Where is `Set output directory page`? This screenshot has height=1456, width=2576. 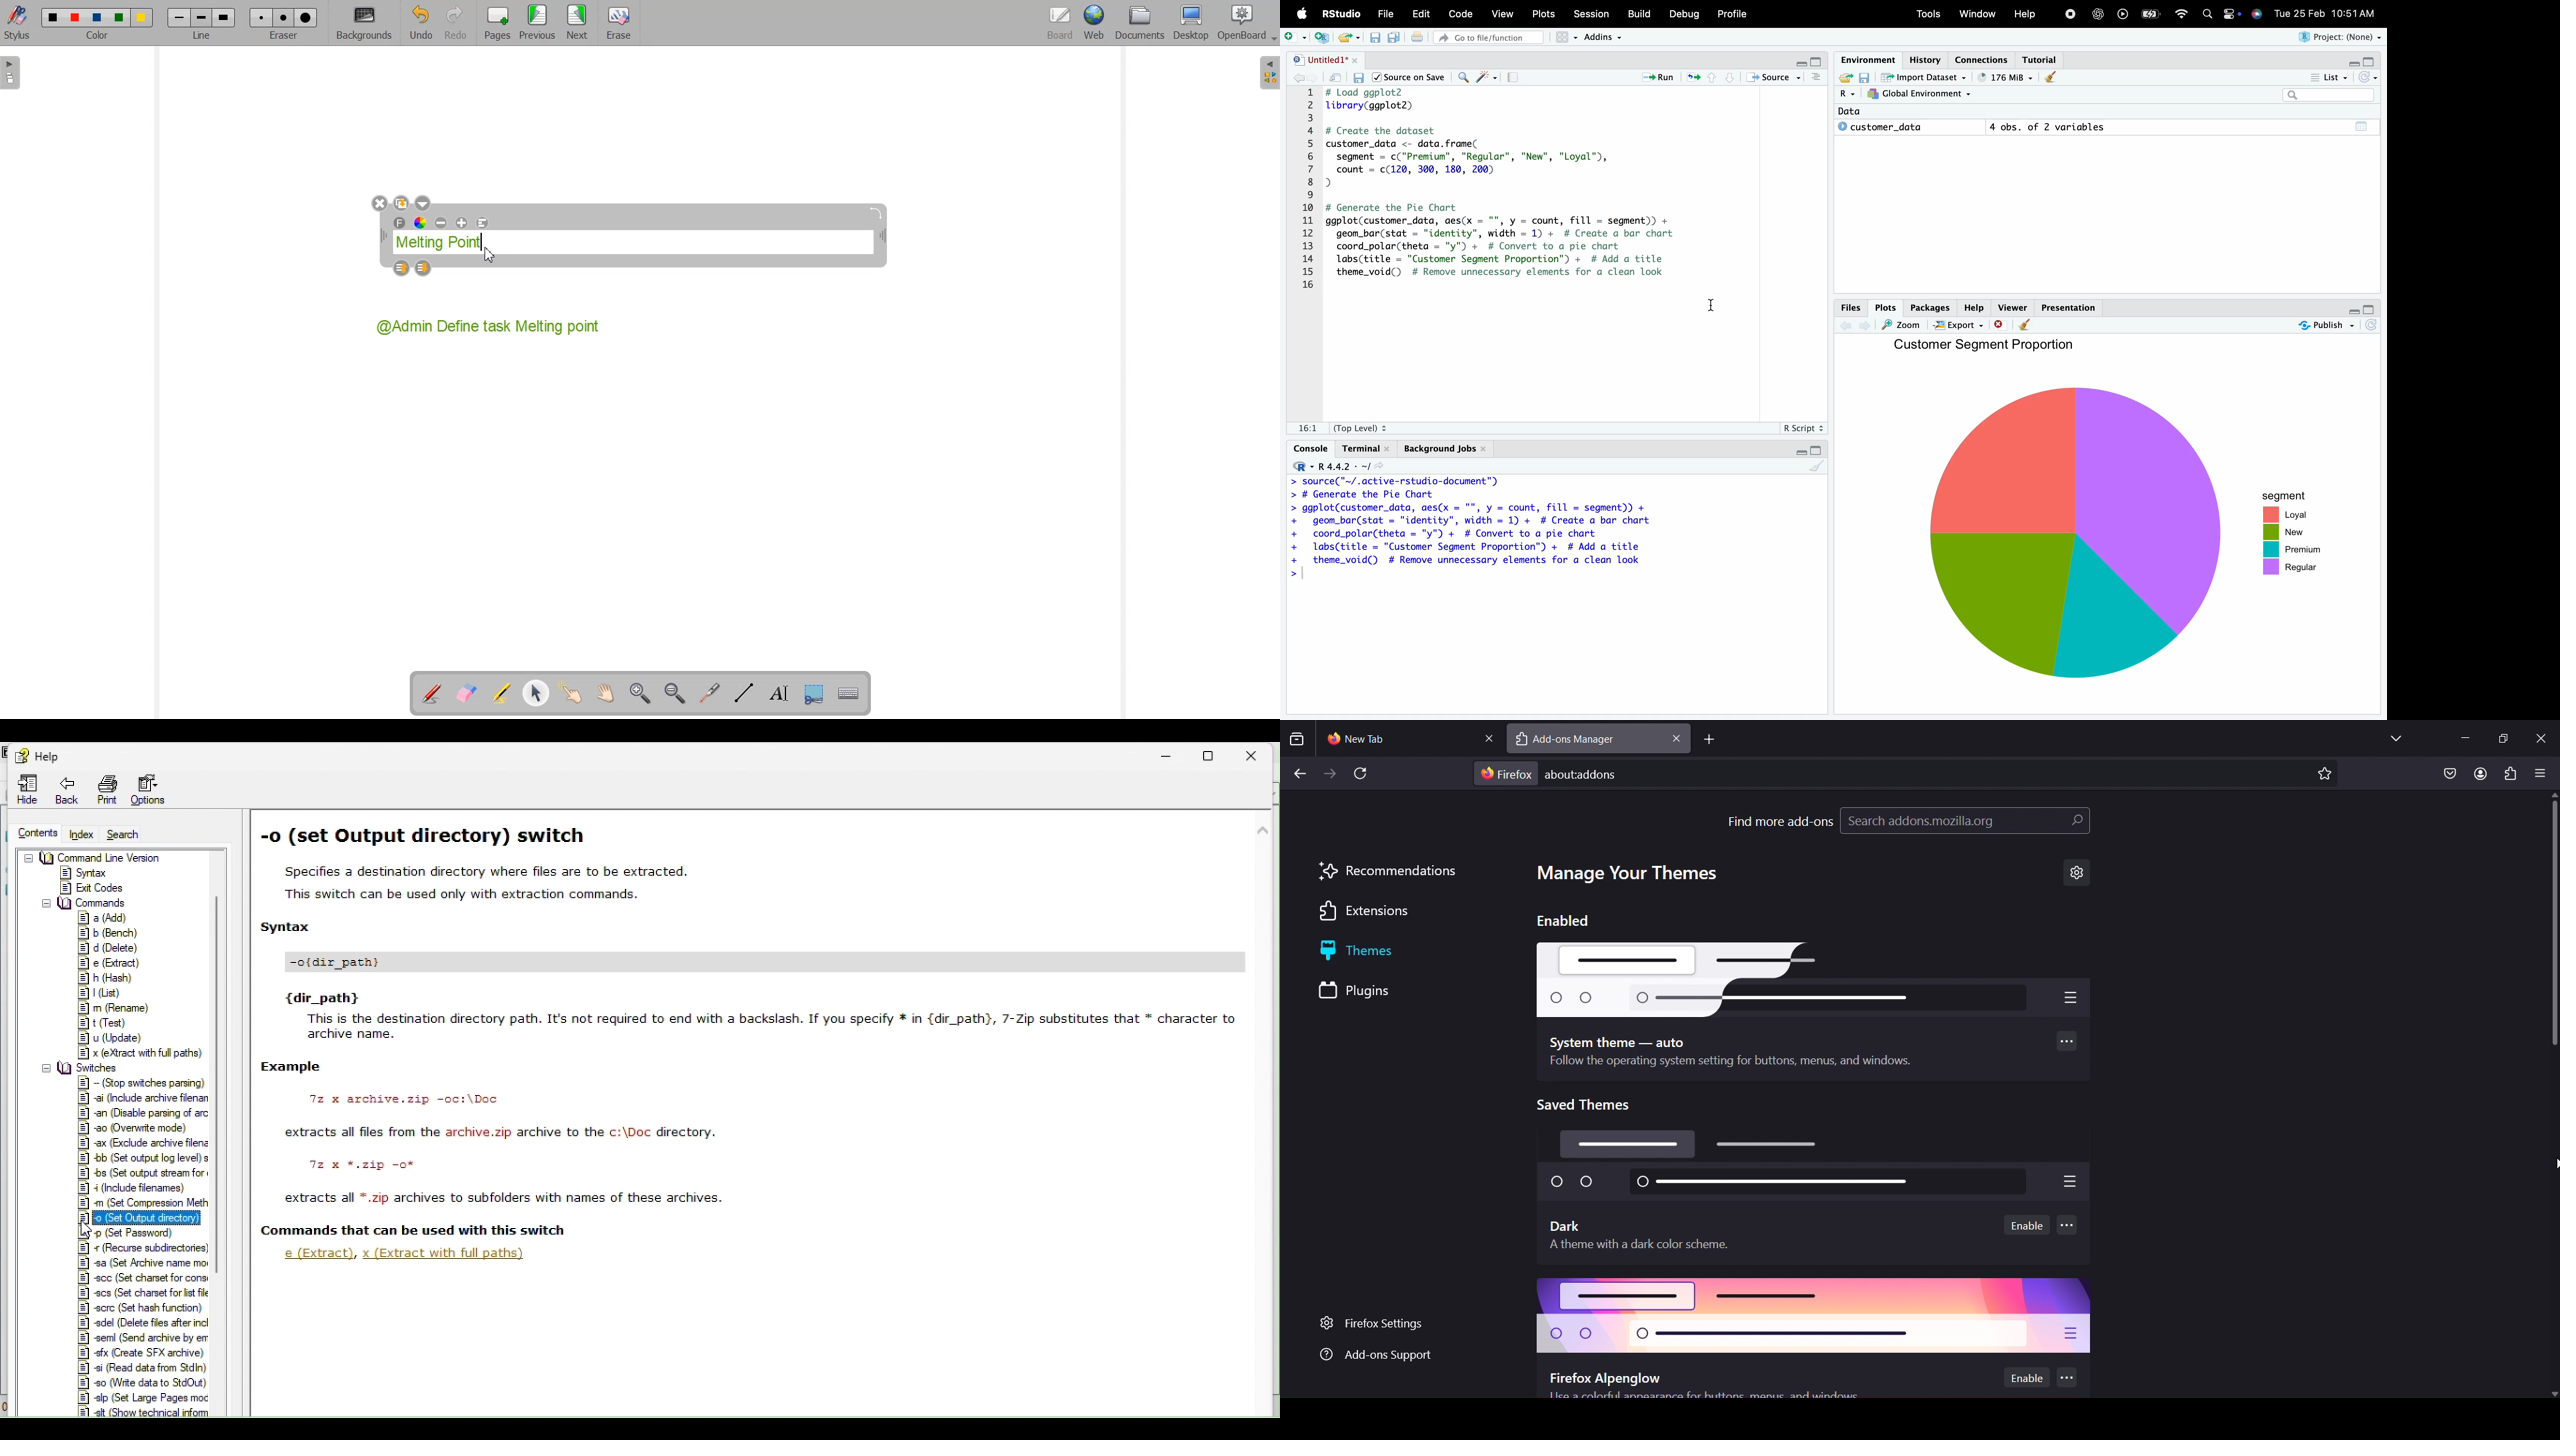
Set output directory page is located at coordinates (761, 1027).